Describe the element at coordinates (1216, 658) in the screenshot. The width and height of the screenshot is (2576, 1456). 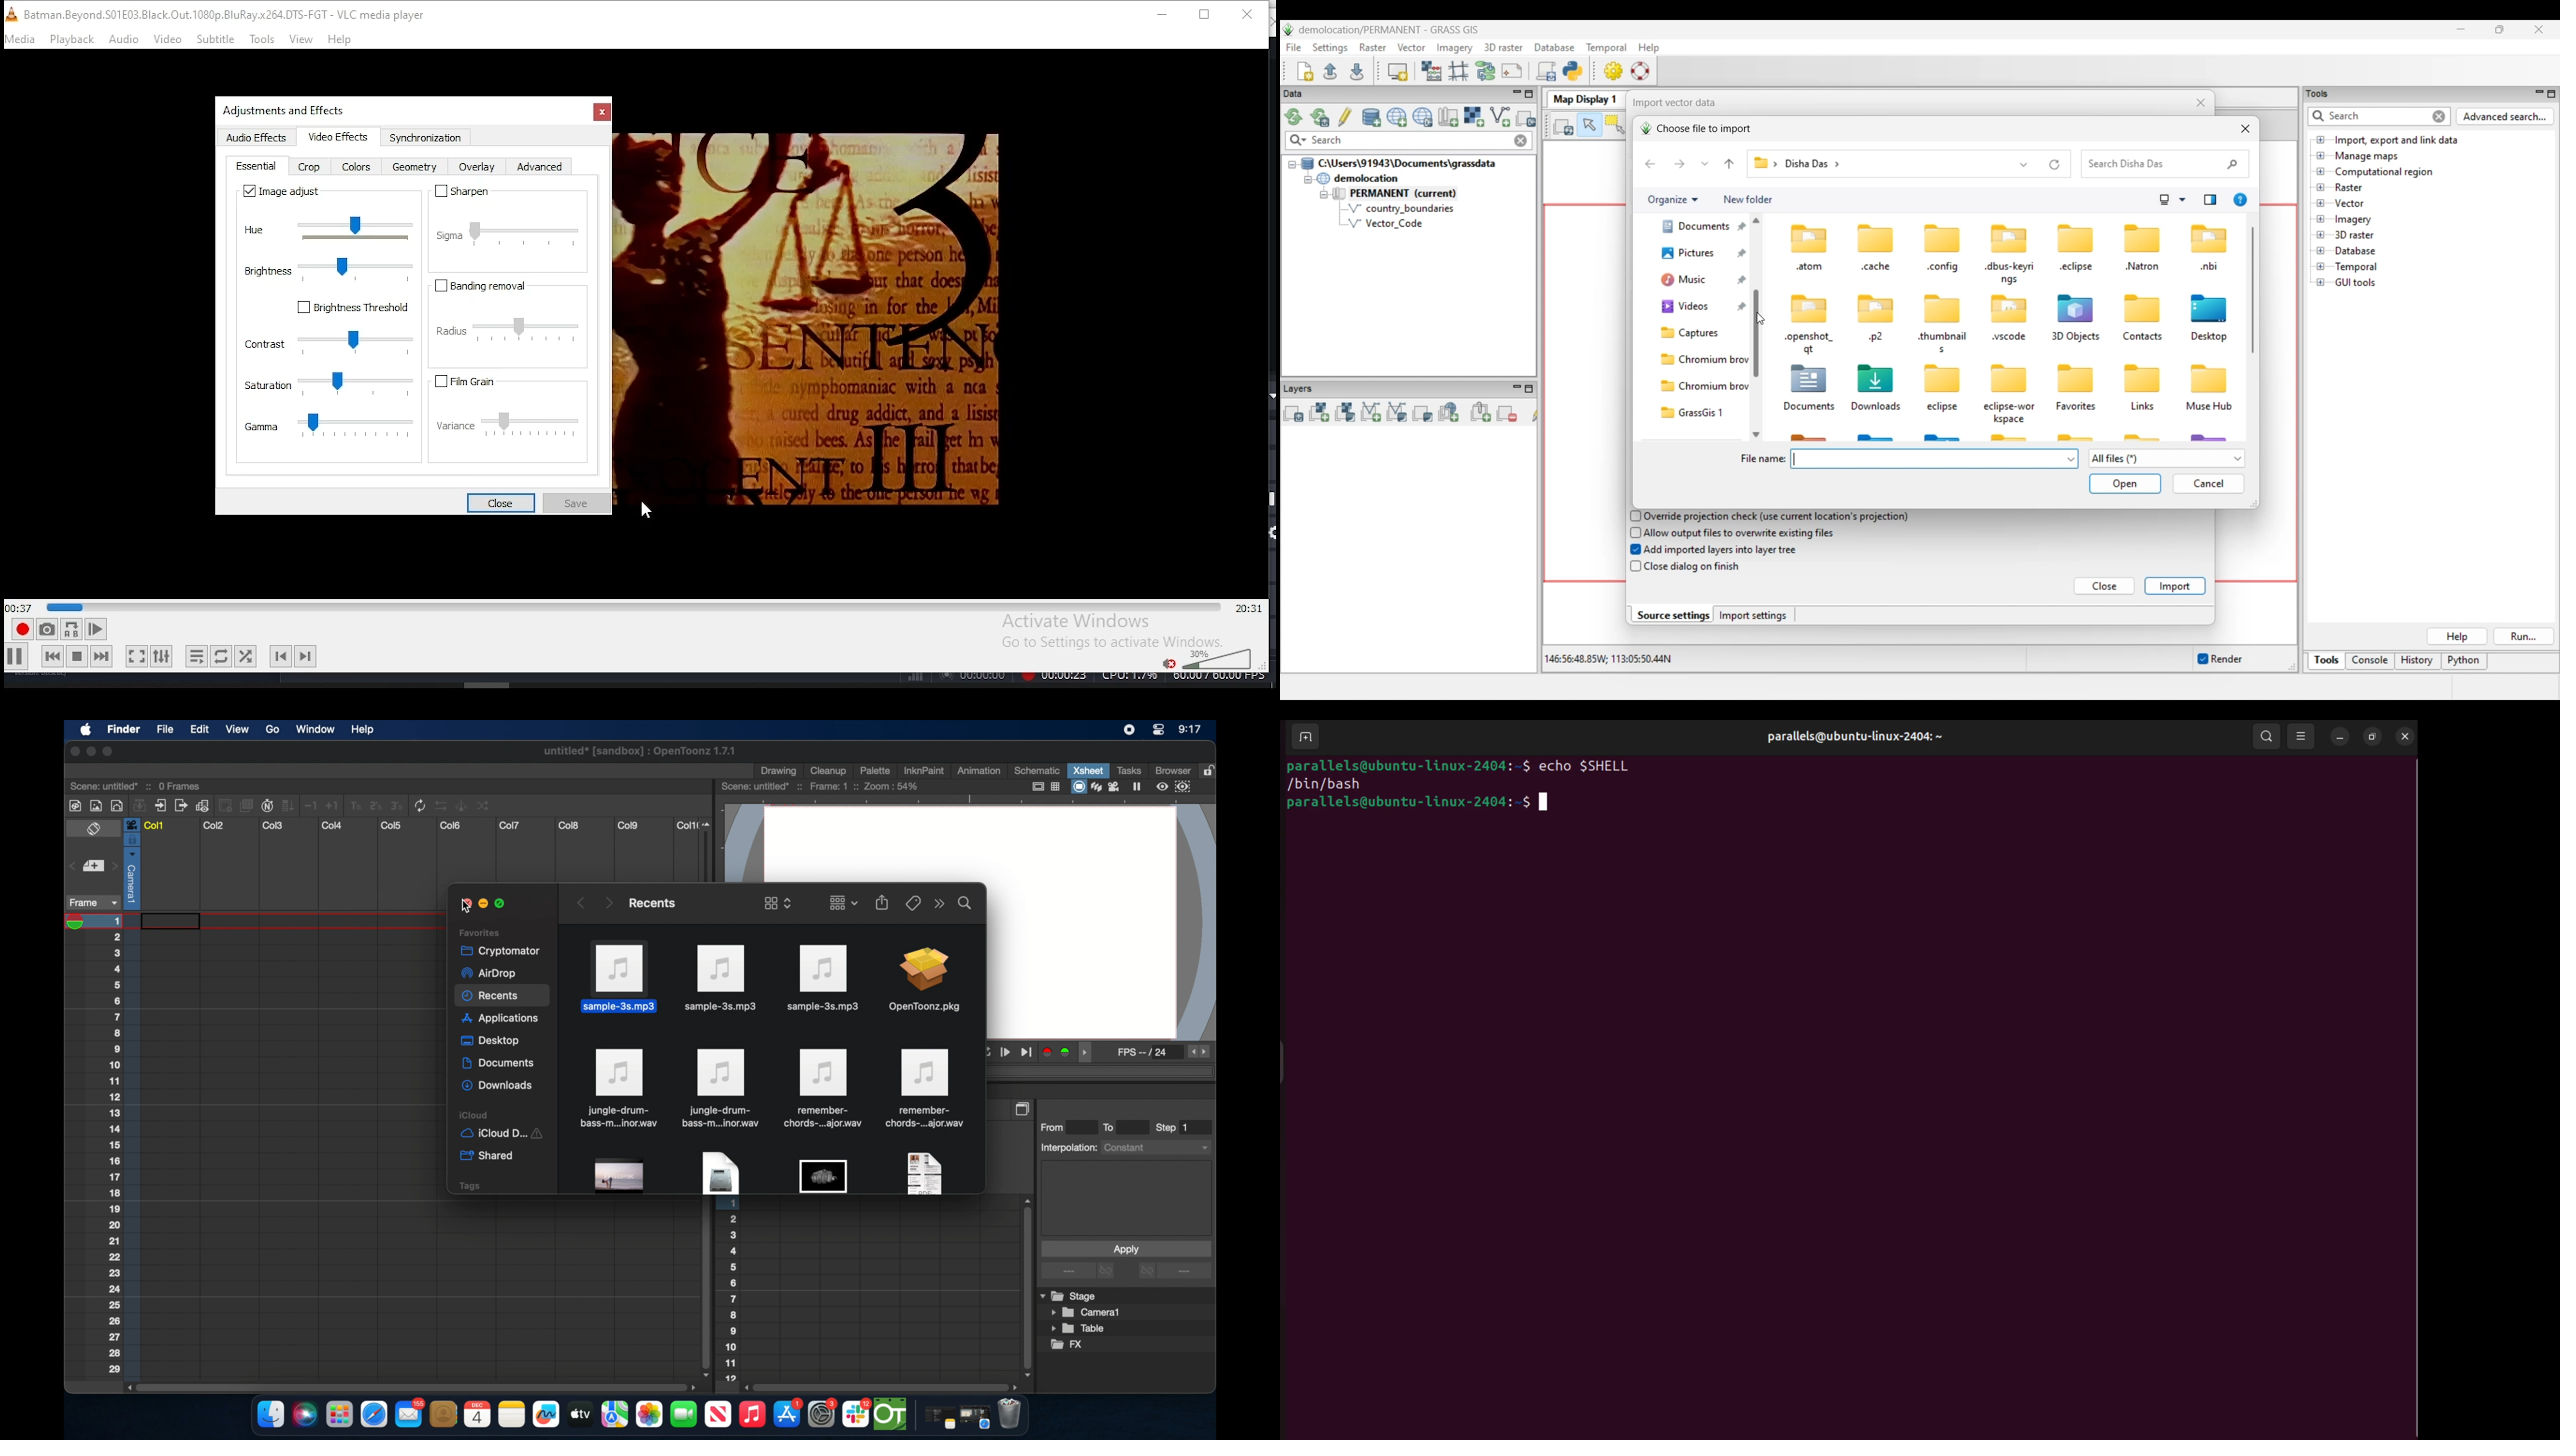
I see `colume` at that location.